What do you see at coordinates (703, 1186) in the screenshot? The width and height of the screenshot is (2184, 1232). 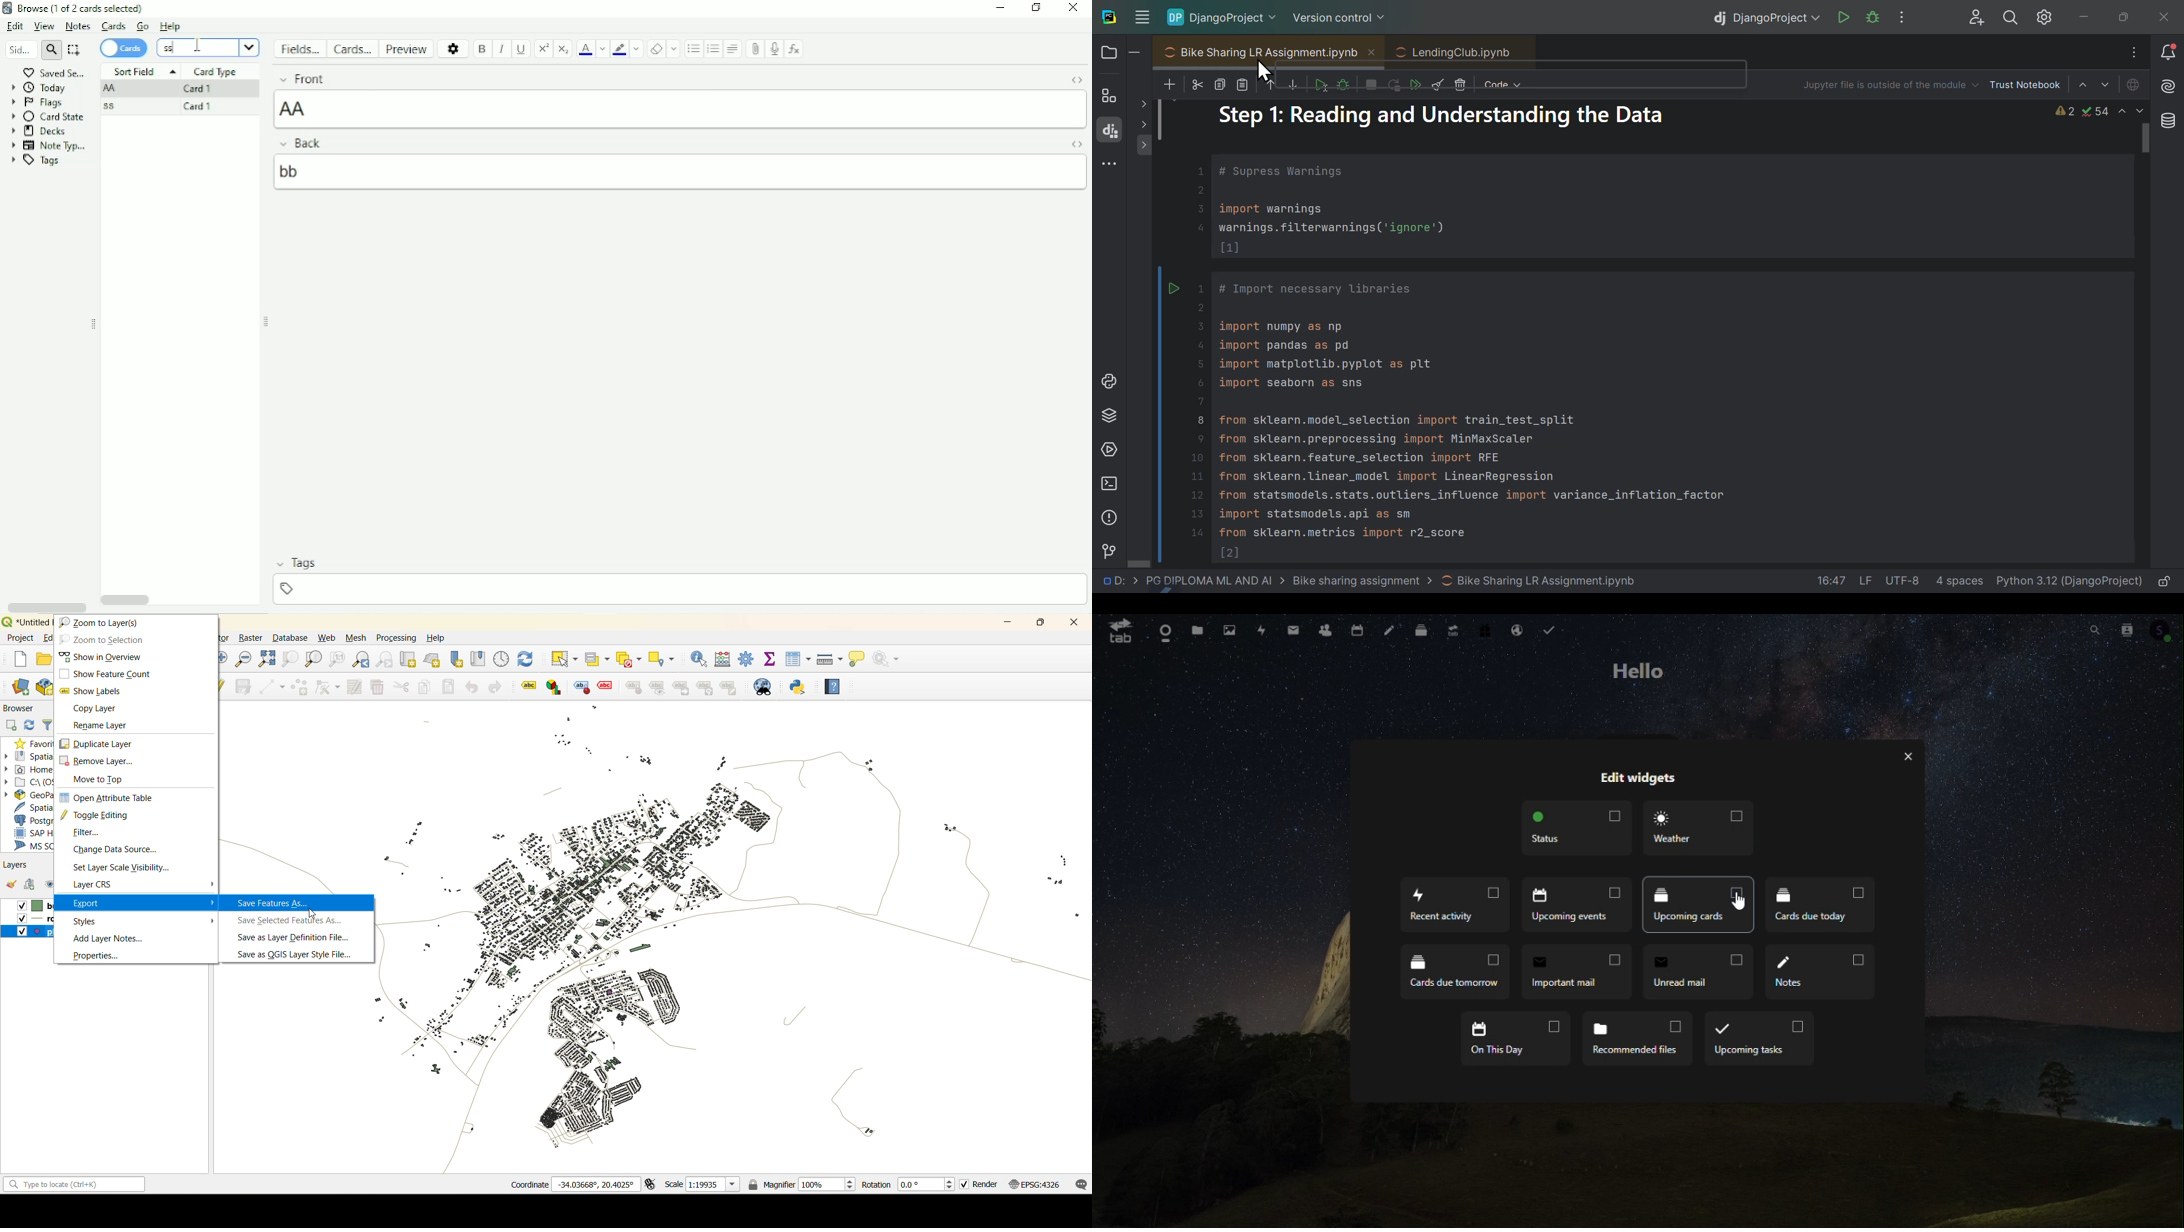 I see `scale` at bounding box center [703, 1186].